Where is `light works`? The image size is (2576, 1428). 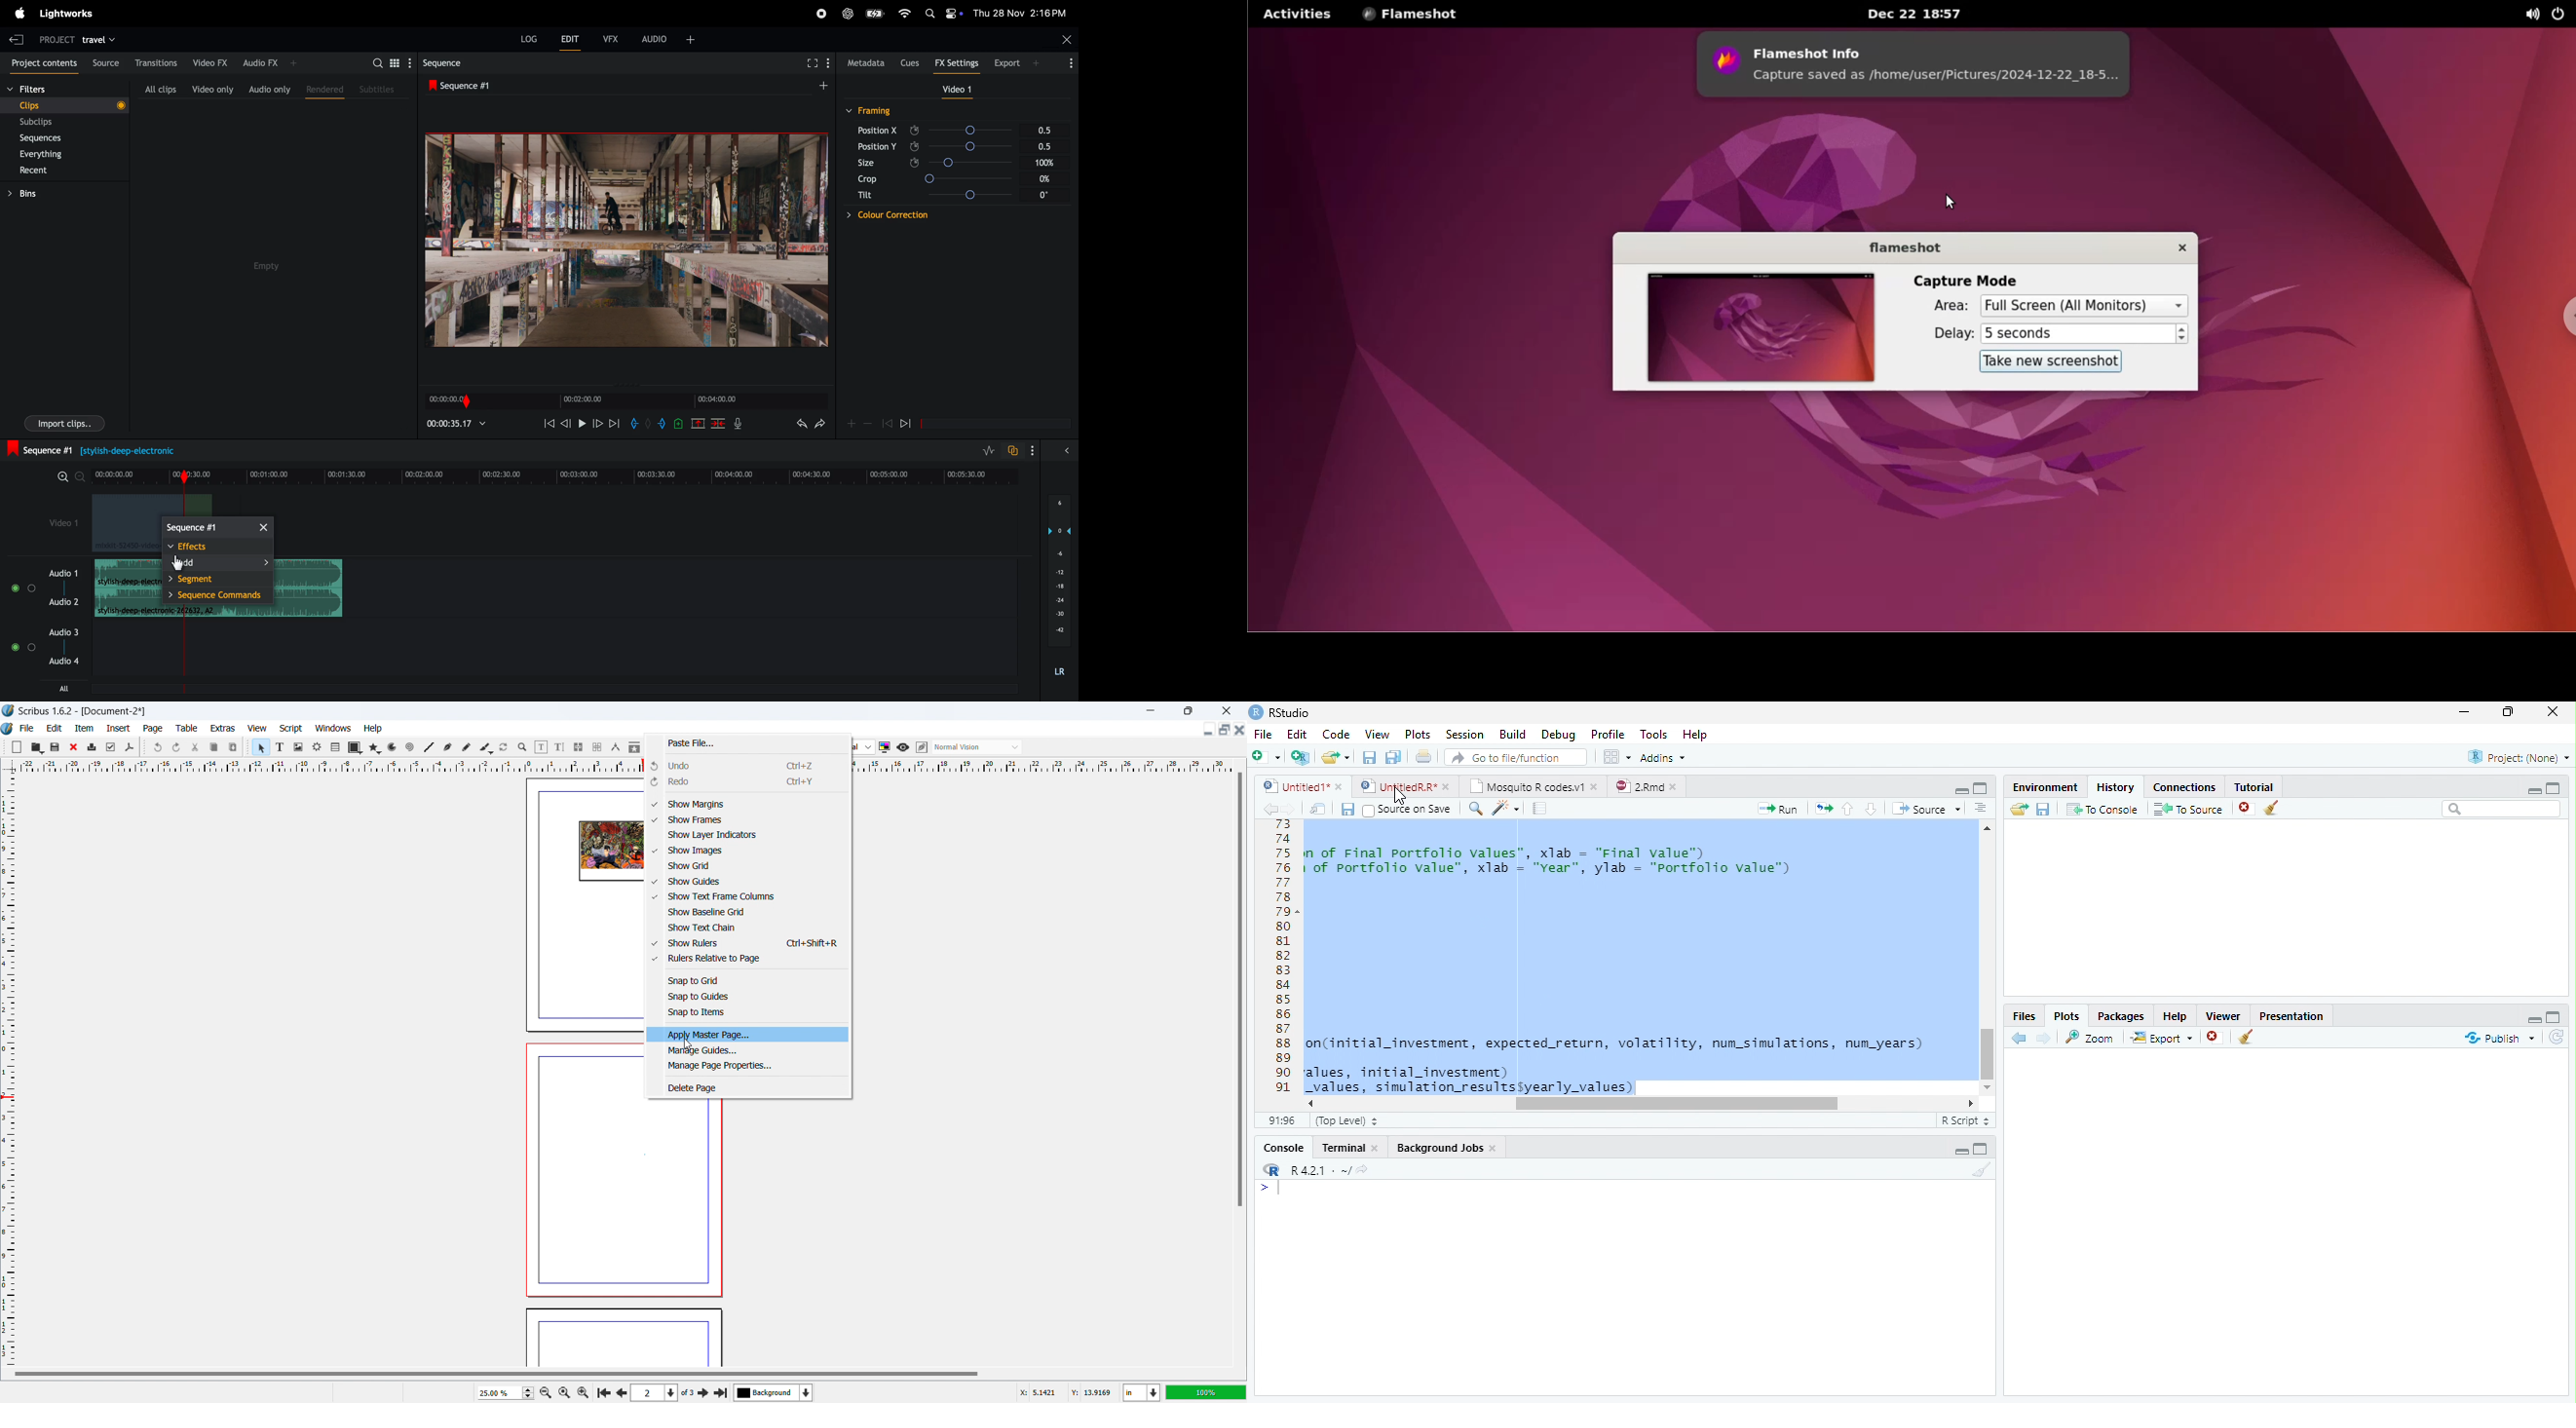 light works is located at coordinates (72, 12).